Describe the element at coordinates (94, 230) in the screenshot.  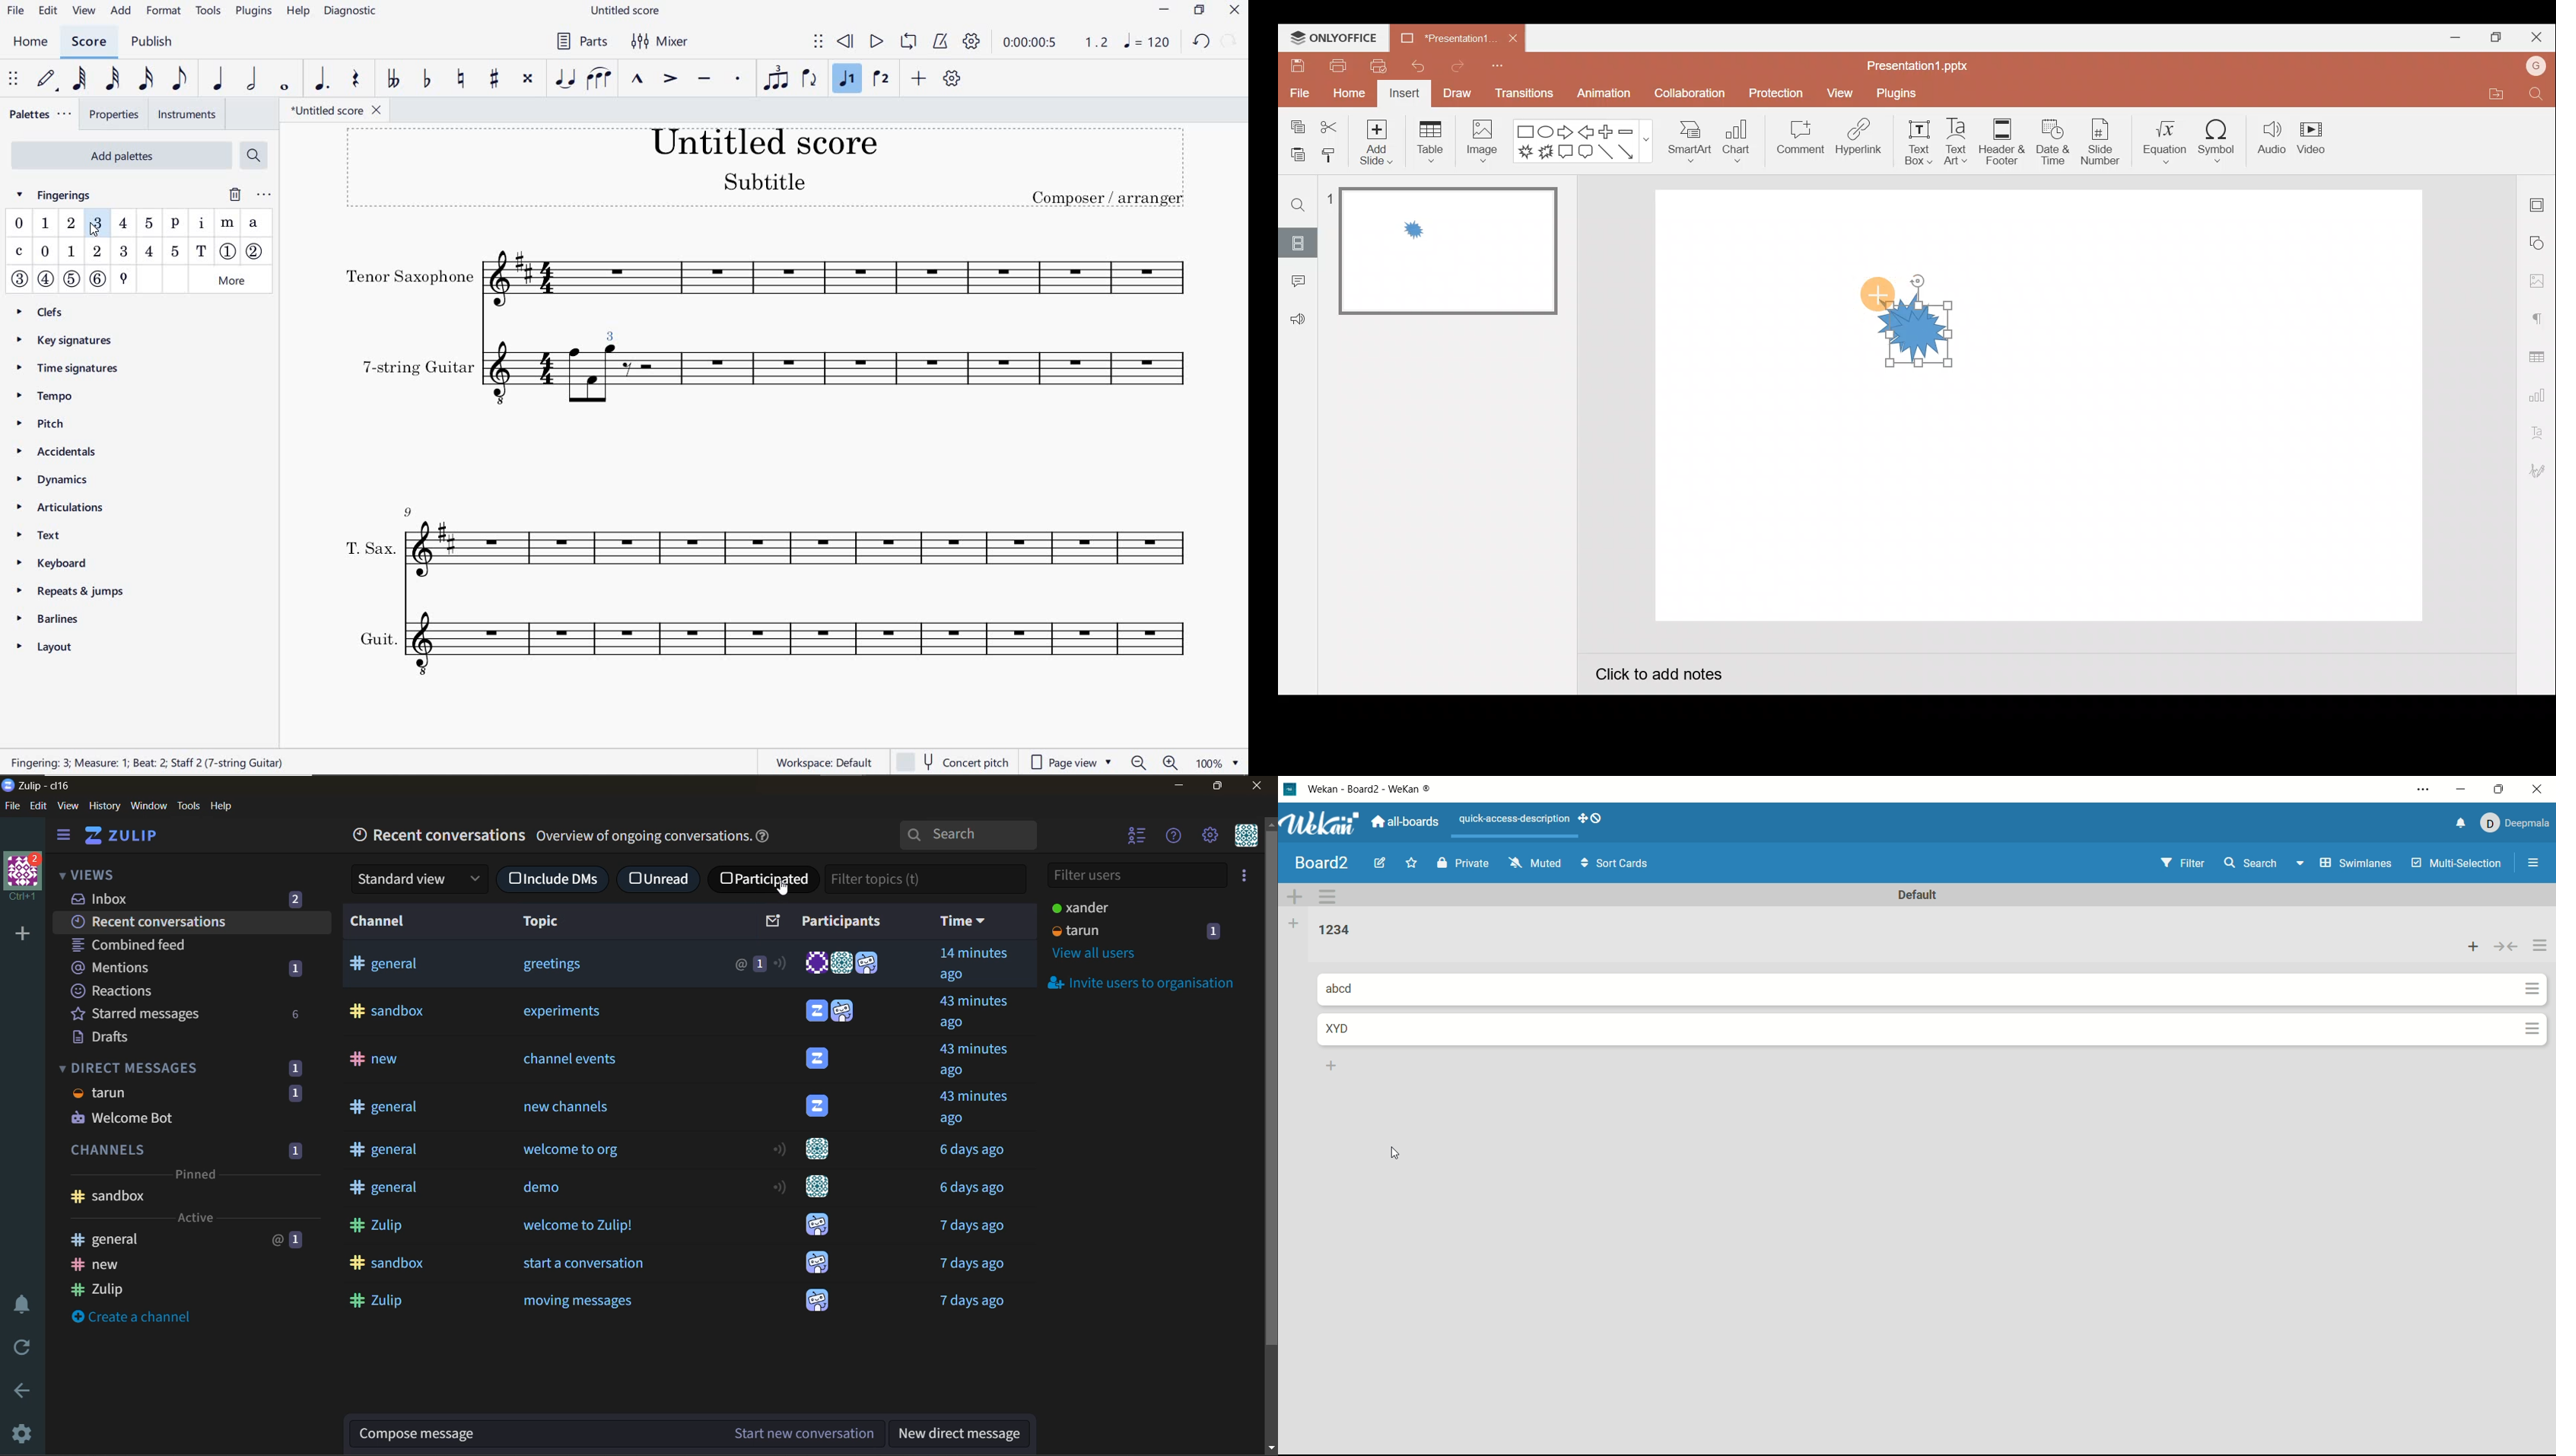
I see `cursor` at that location.